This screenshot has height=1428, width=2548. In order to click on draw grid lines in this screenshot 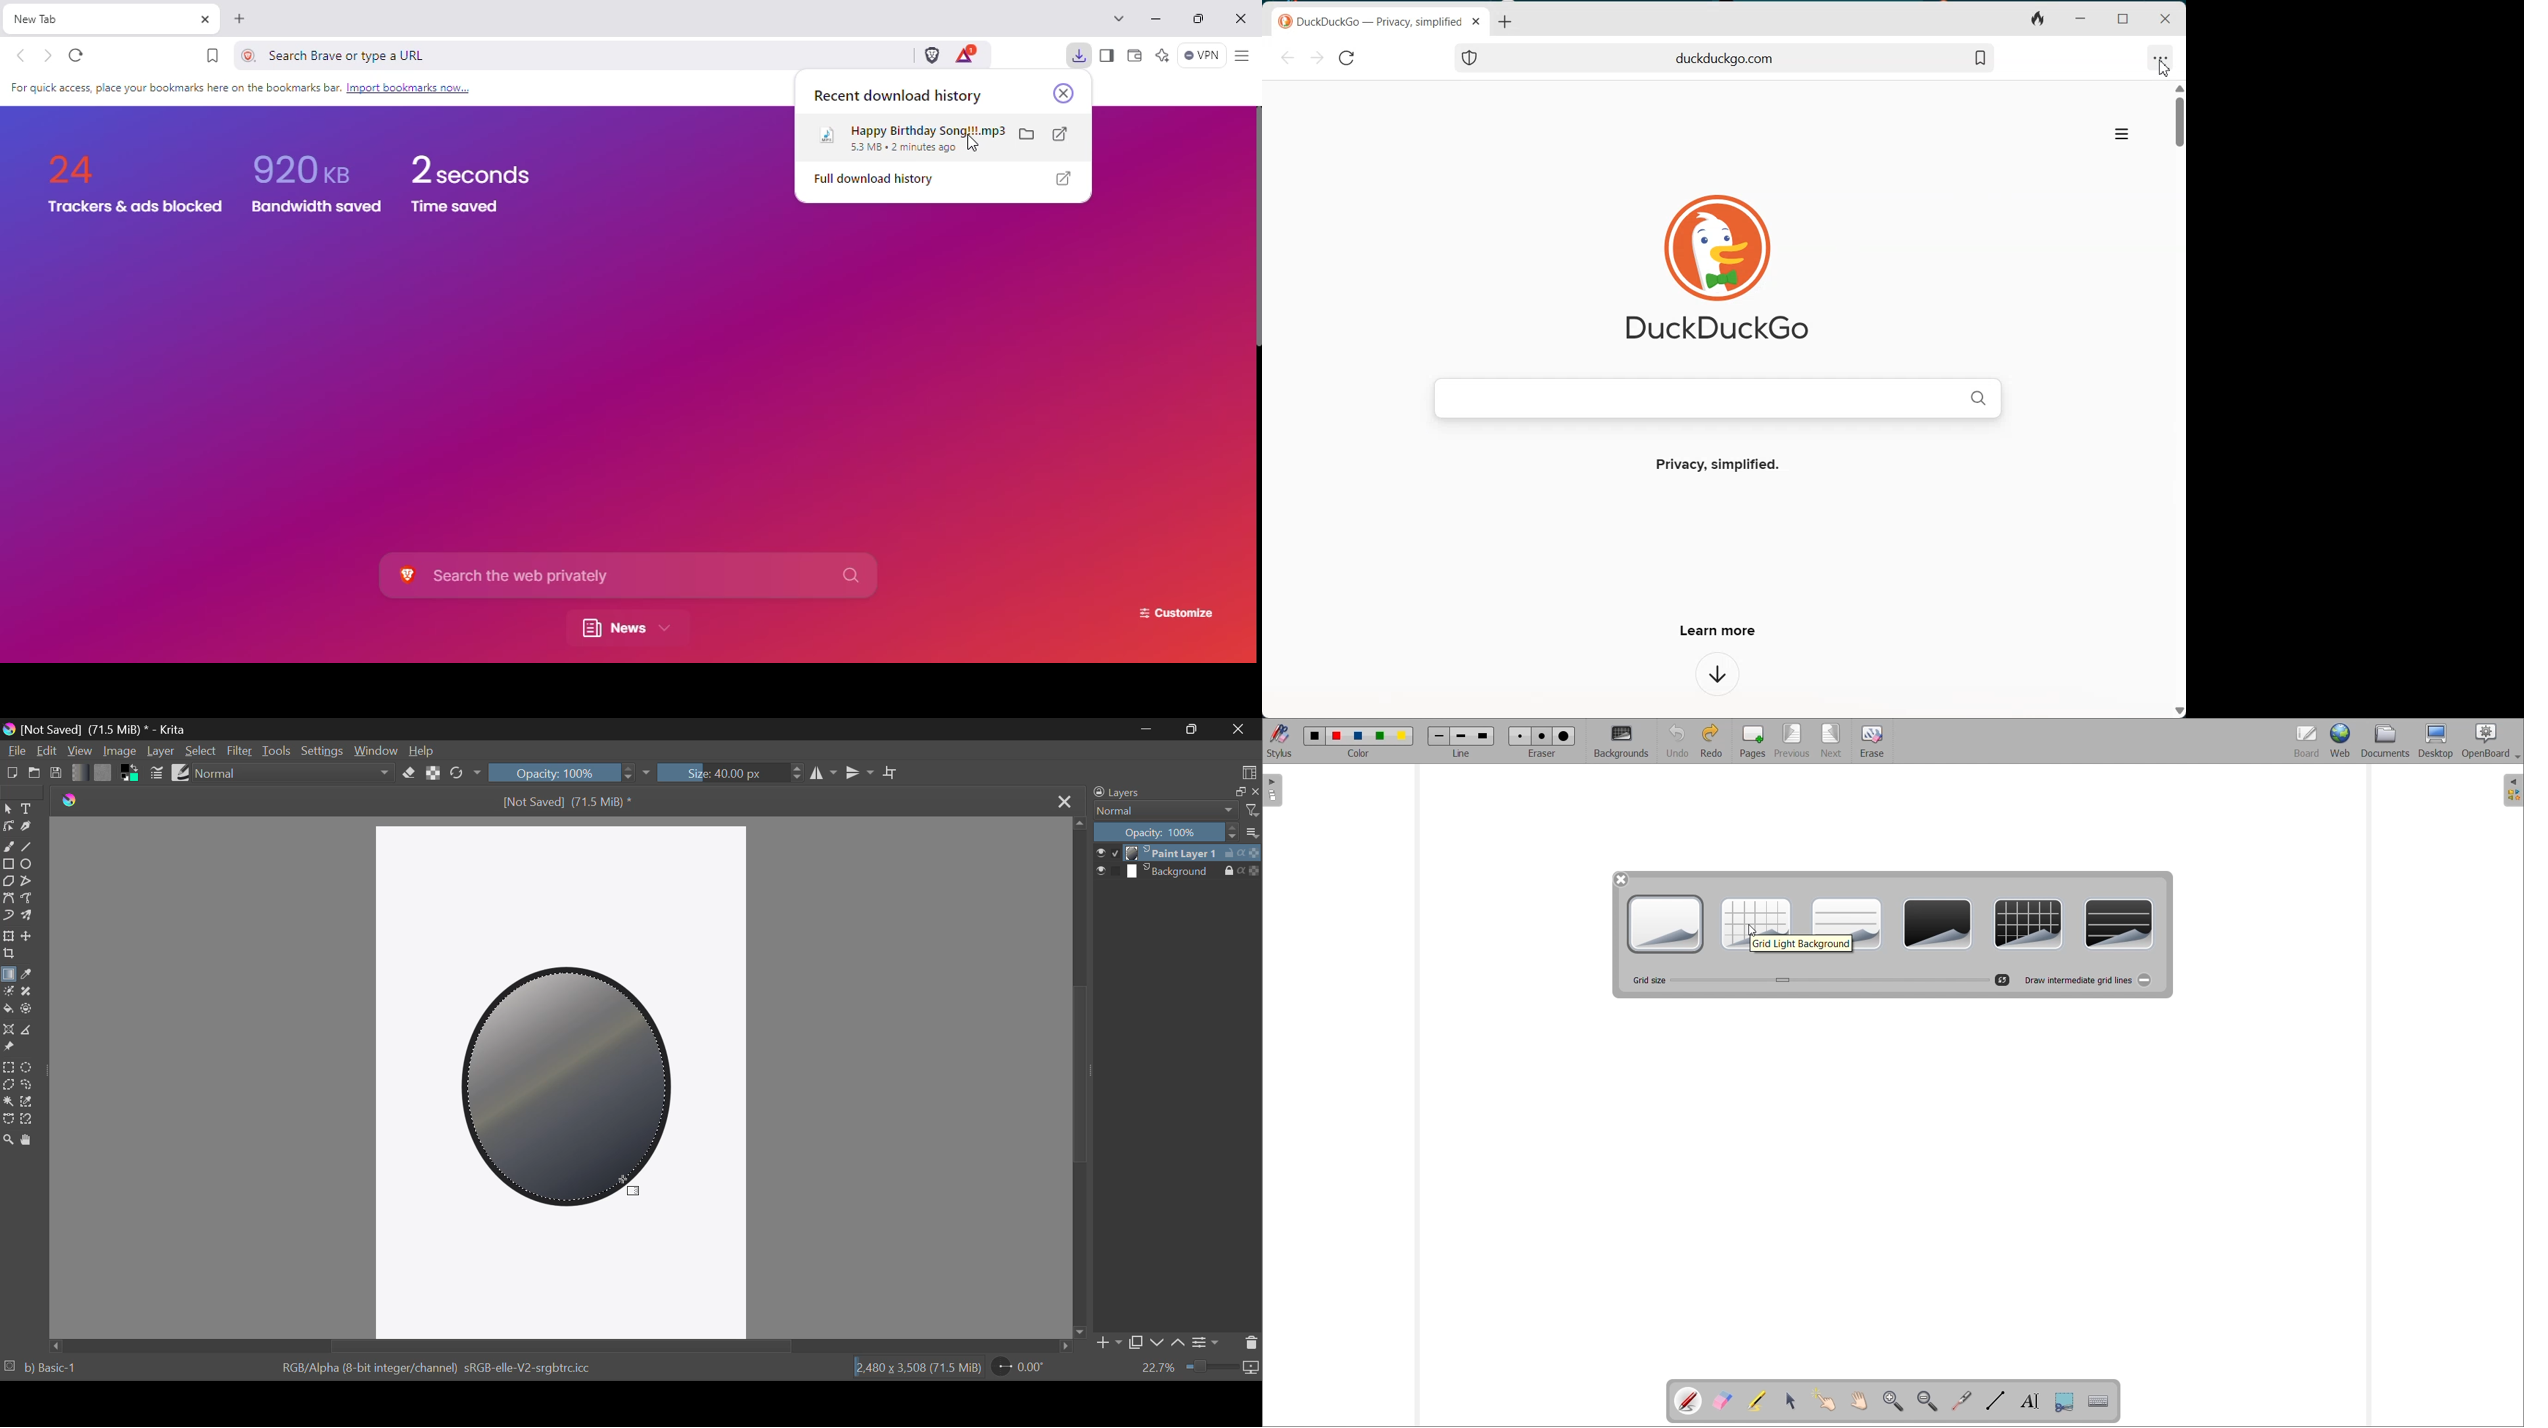, I will do `click(2077, 980)`.